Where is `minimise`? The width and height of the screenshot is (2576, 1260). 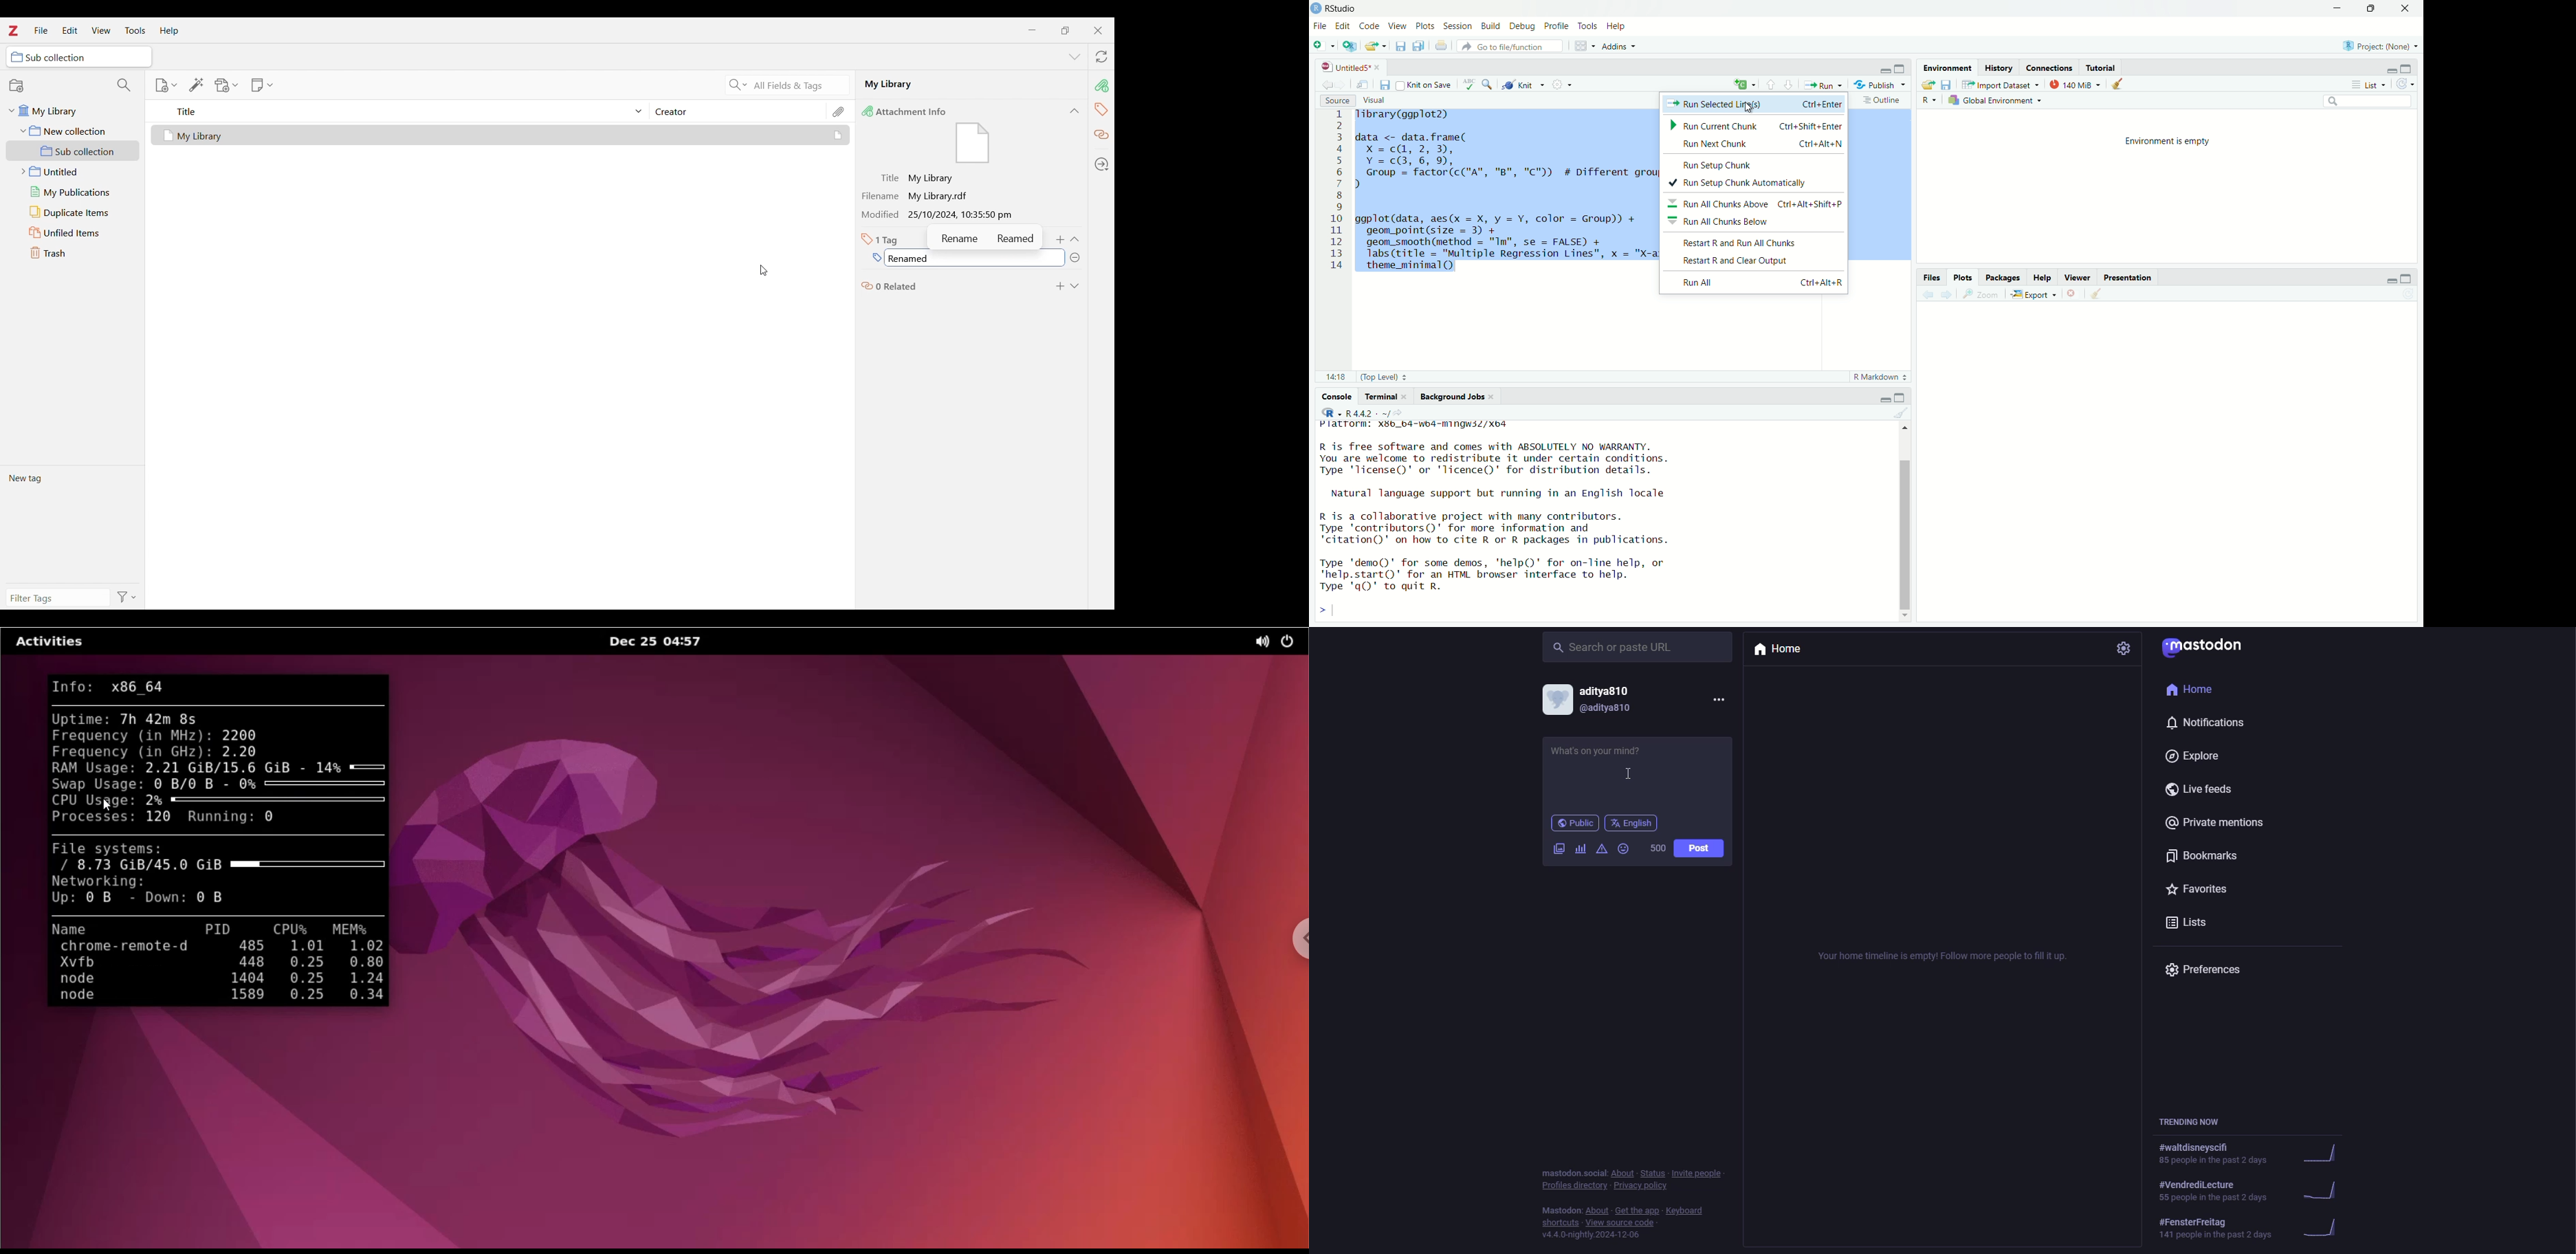 minimise is located at coordinates (1877, 398).